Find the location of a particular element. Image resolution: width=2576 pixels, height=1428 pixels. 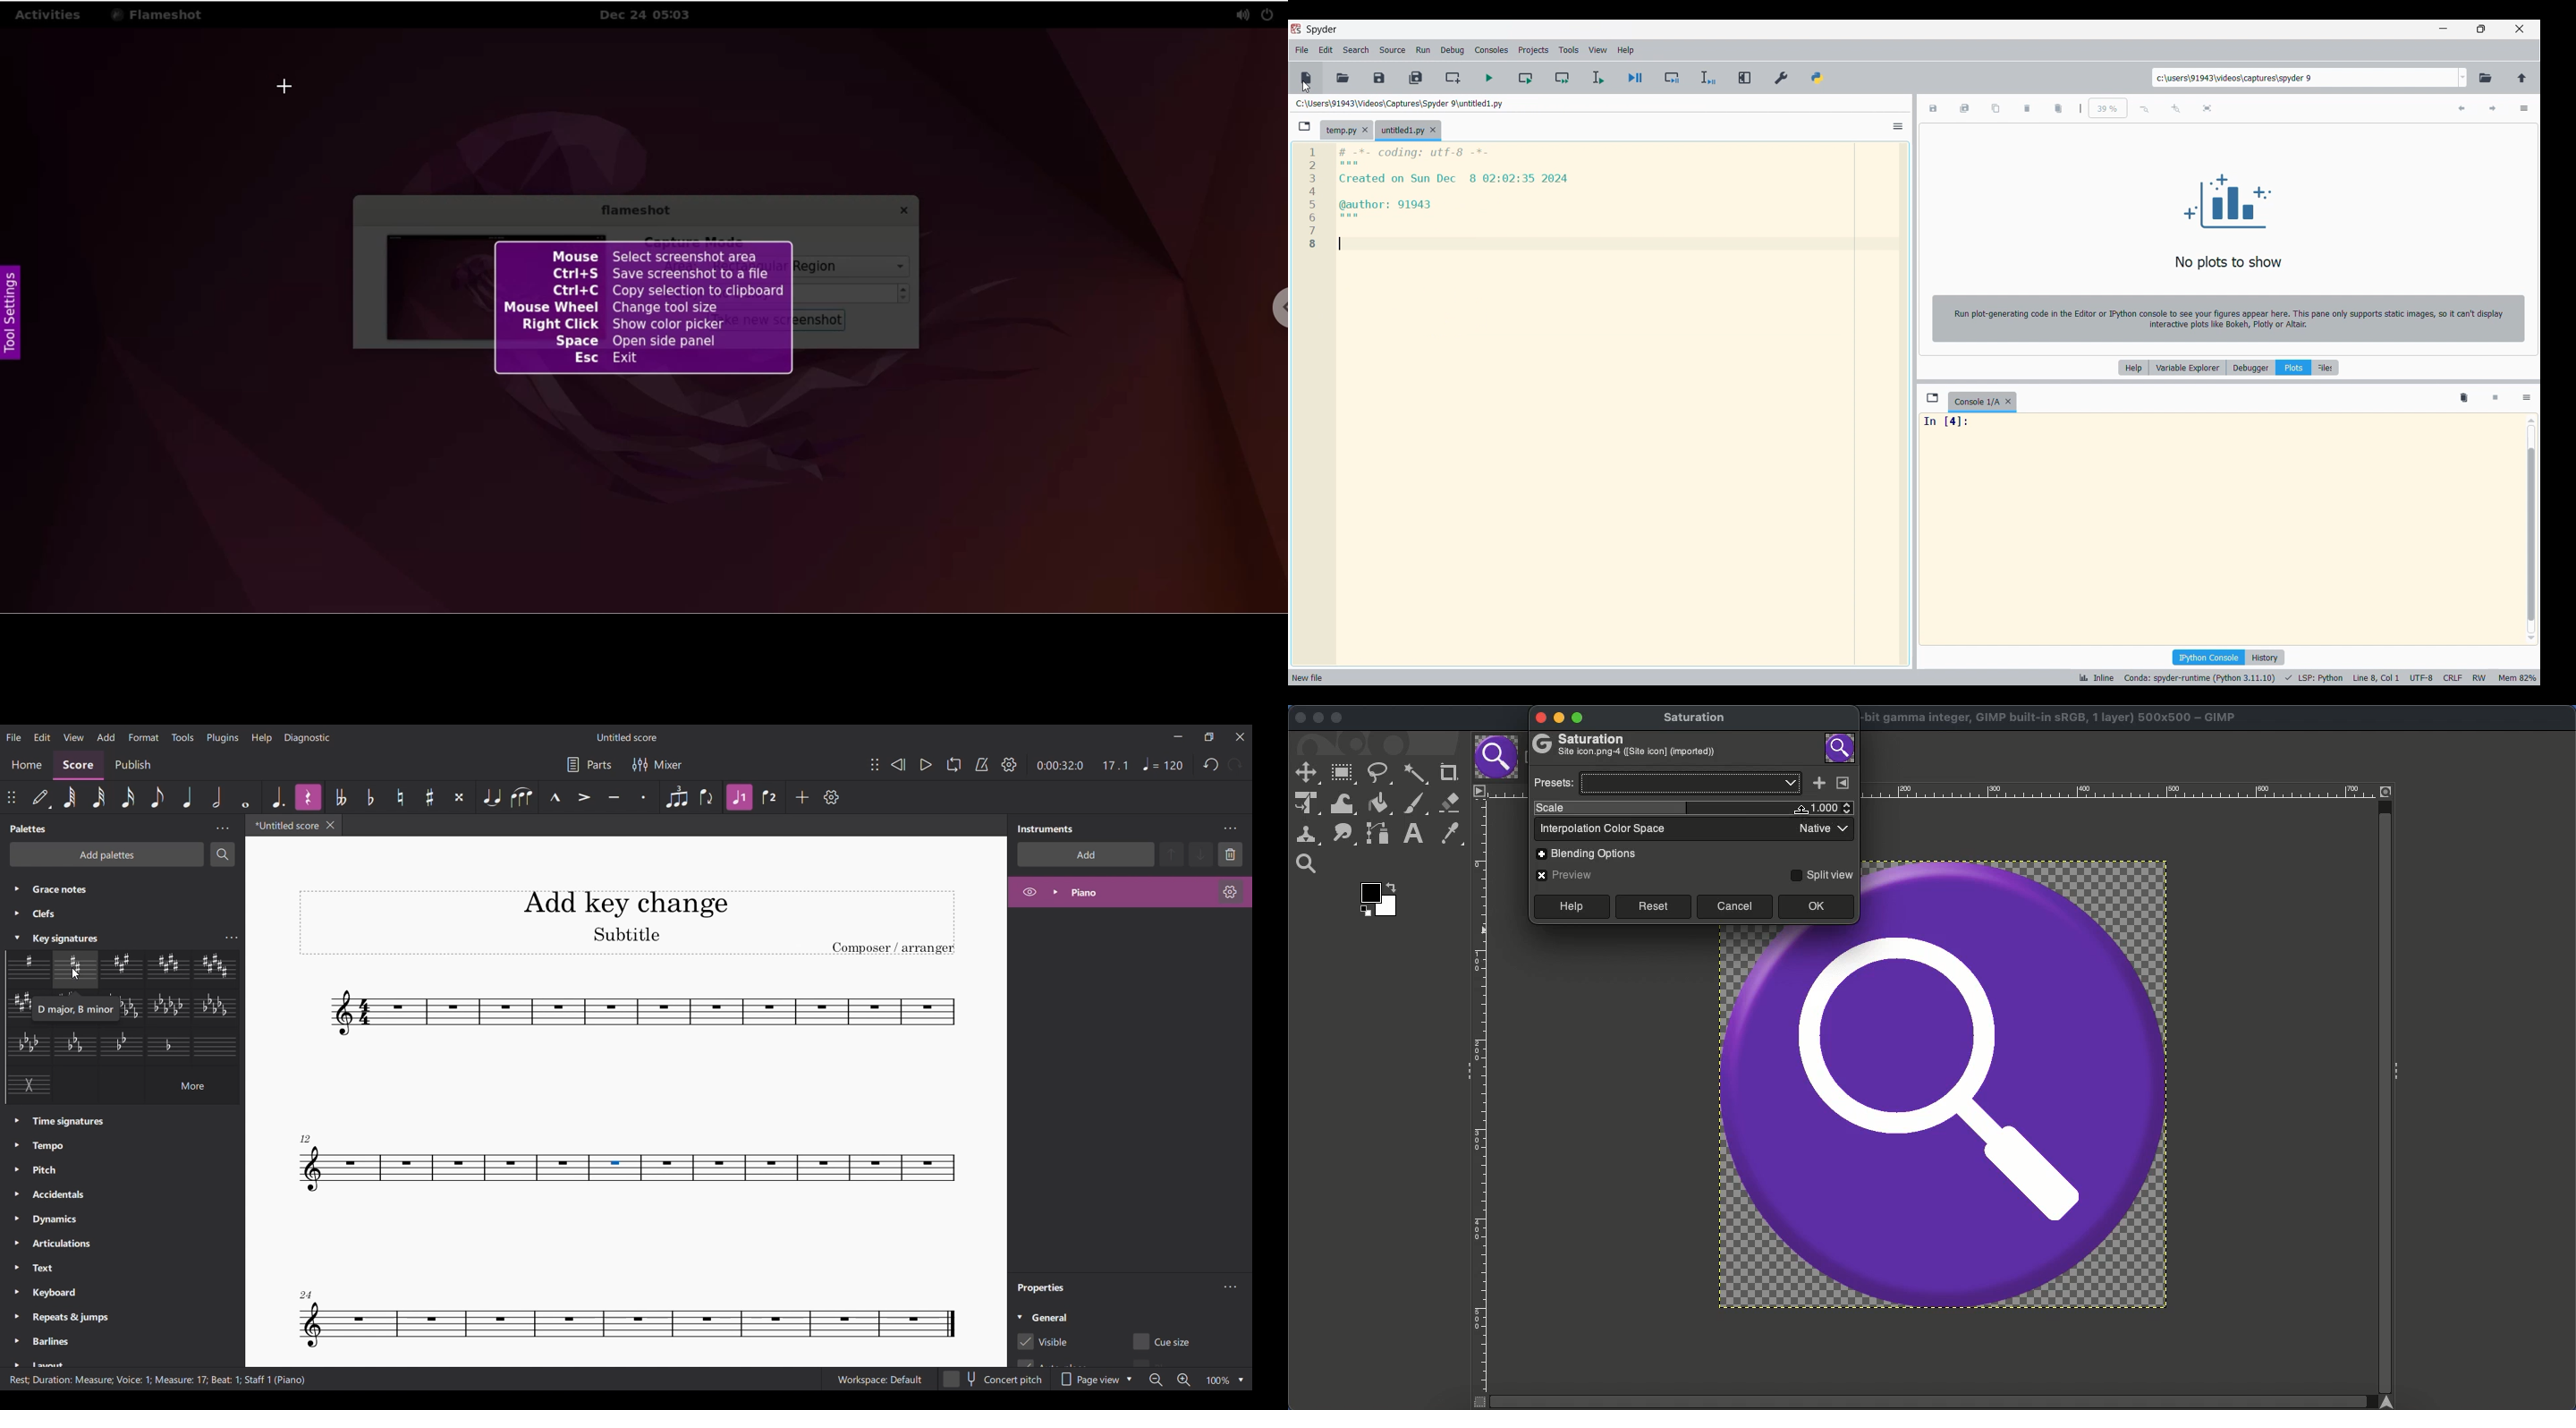

Palettes listed under all Palettes is located at coordinates (129, 1239).